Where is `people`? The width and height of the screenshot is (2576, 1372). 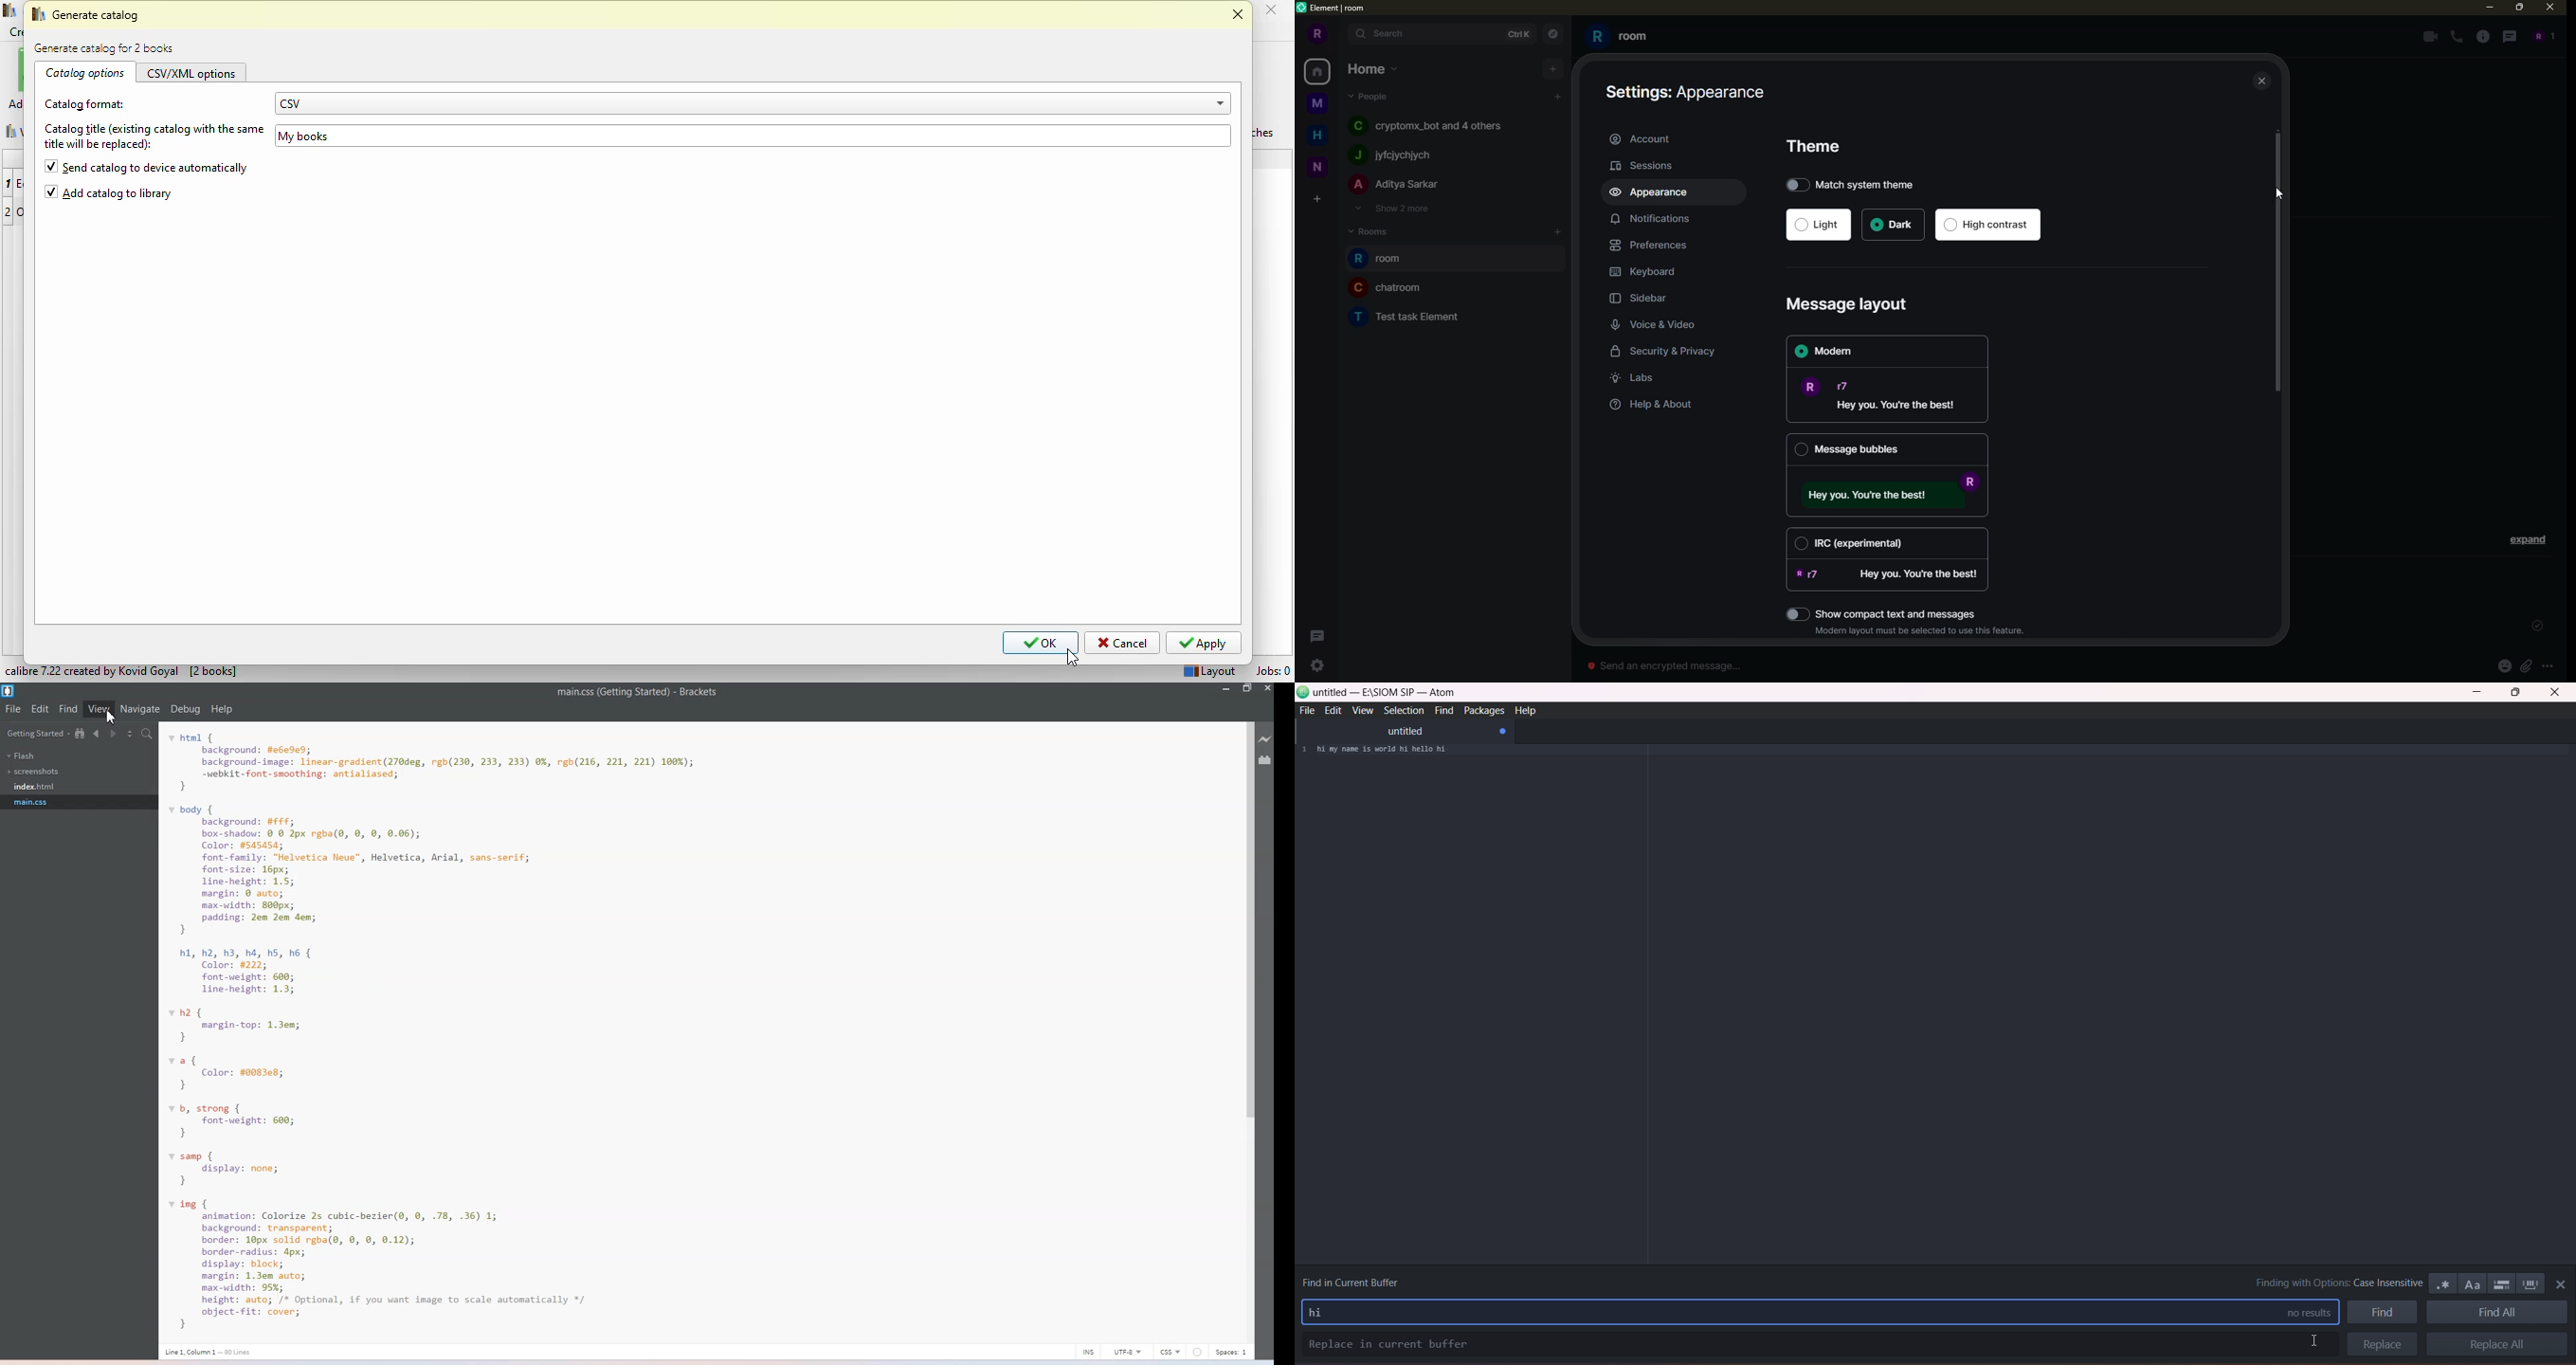 people is located at coordinates (1432, 125).